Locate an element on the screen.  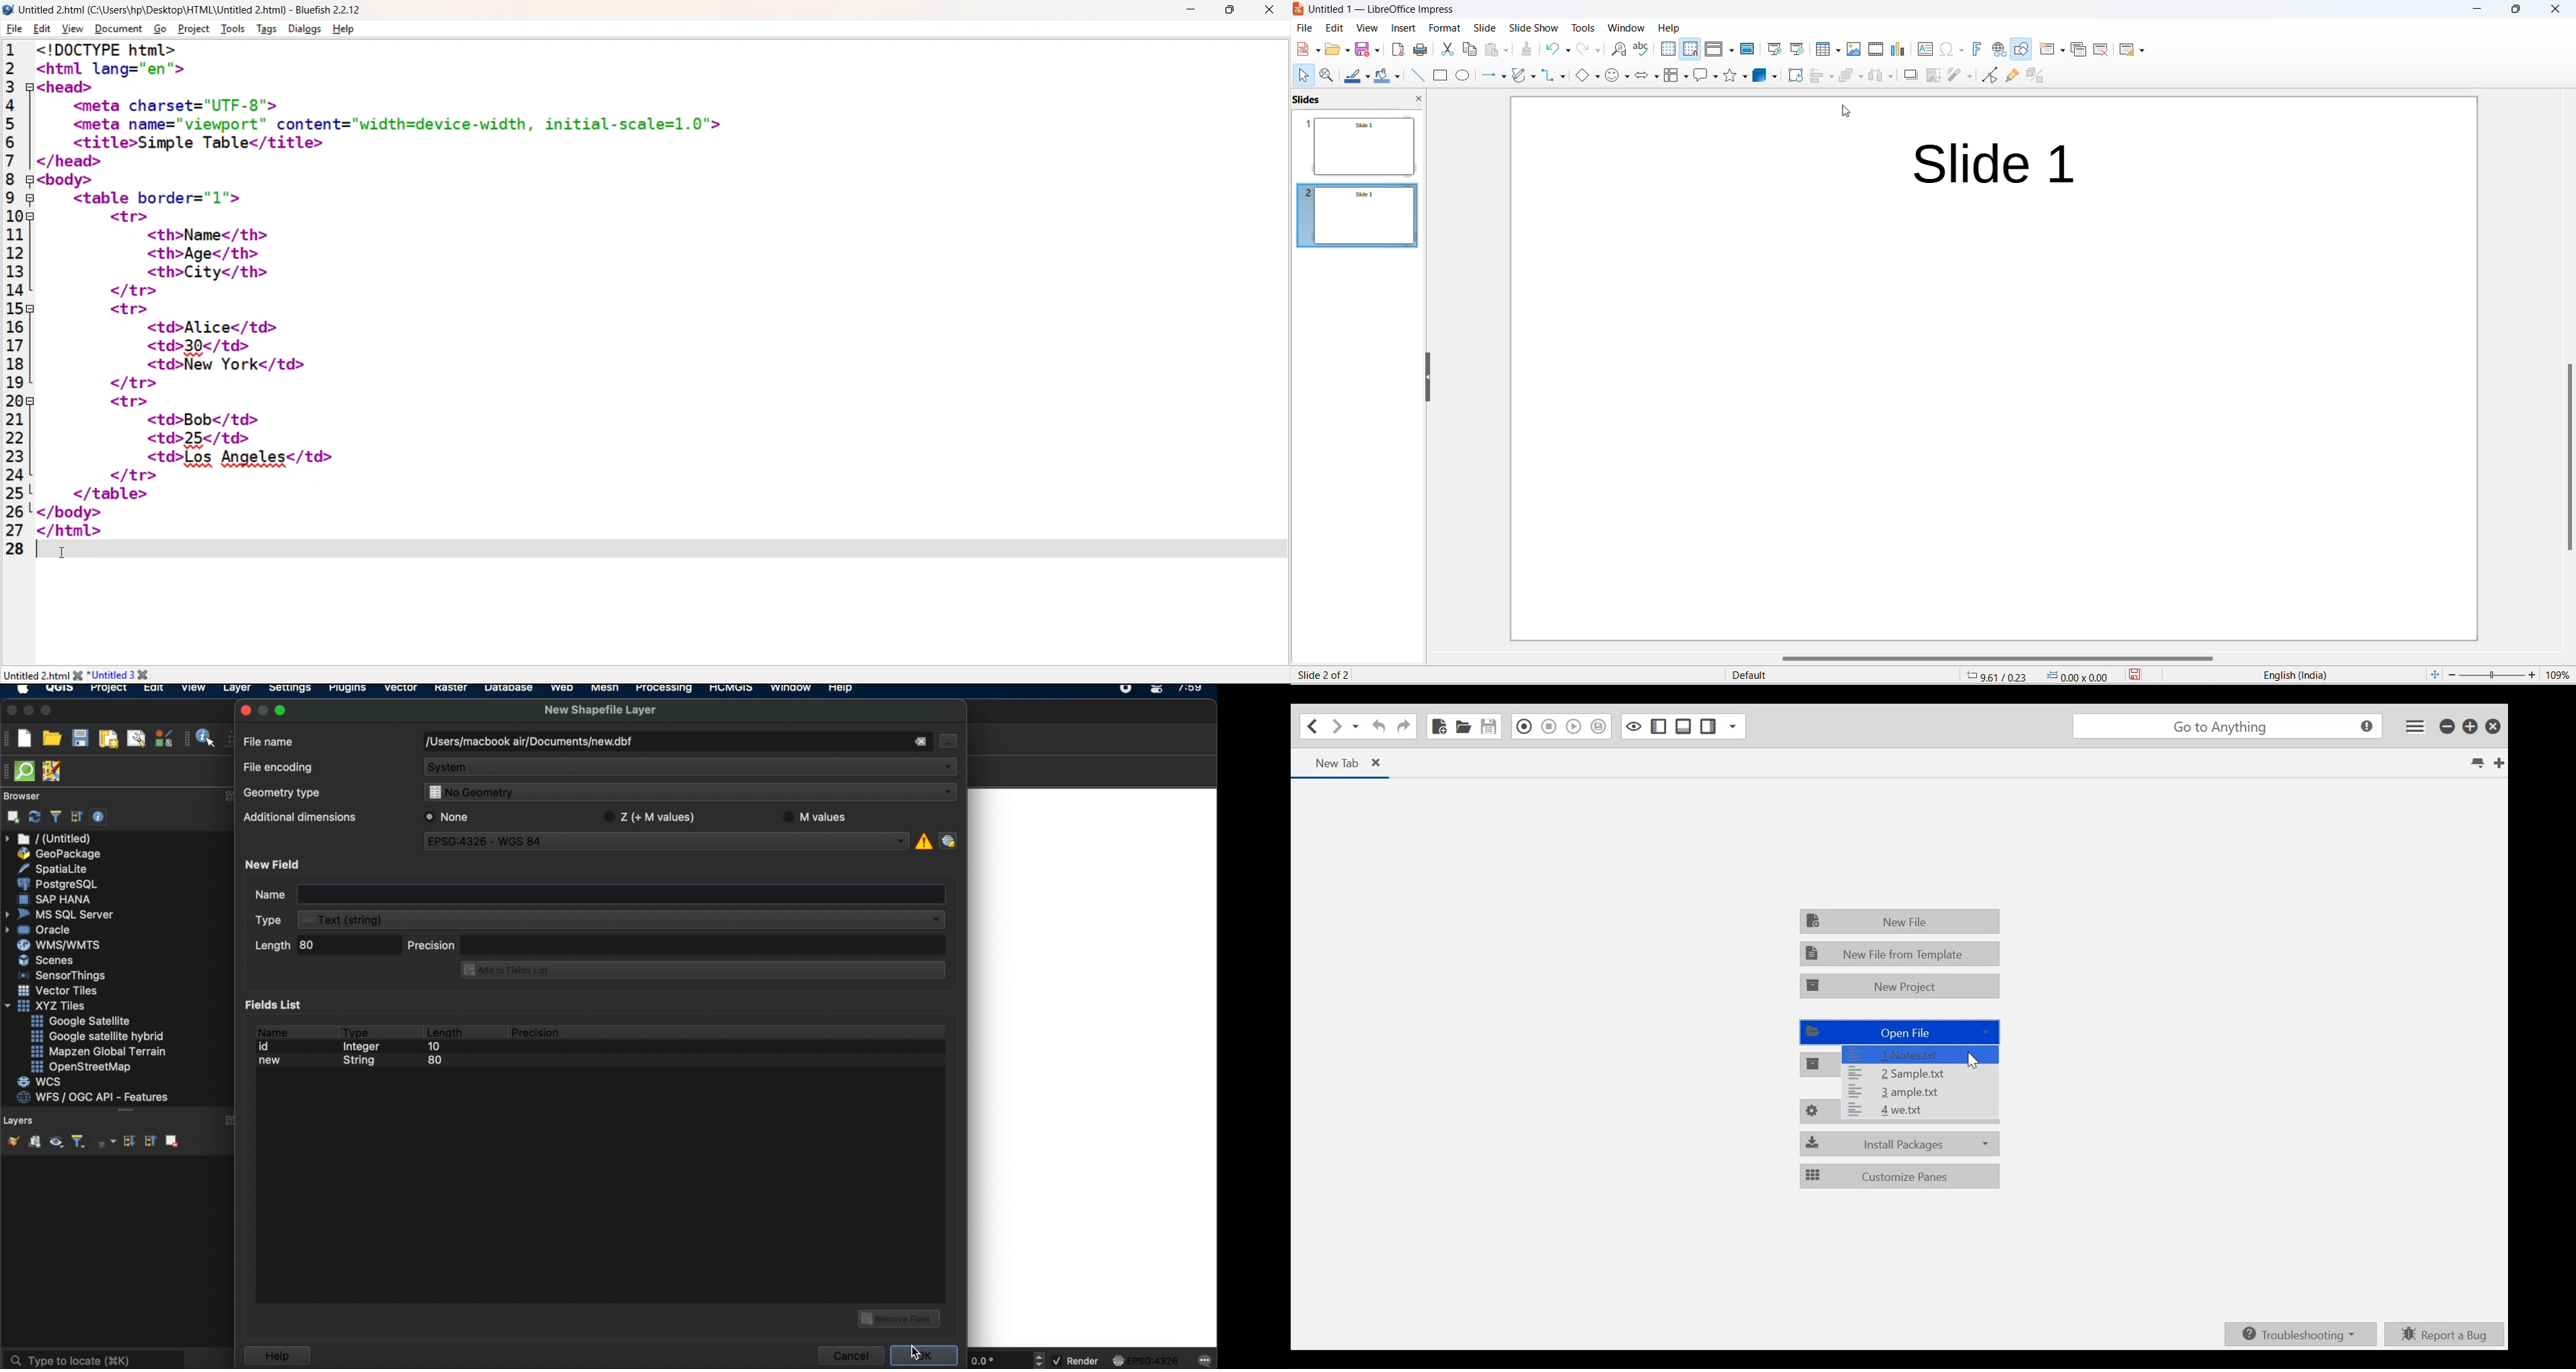
Play Last Macro is located at coordinates (1573, 726).